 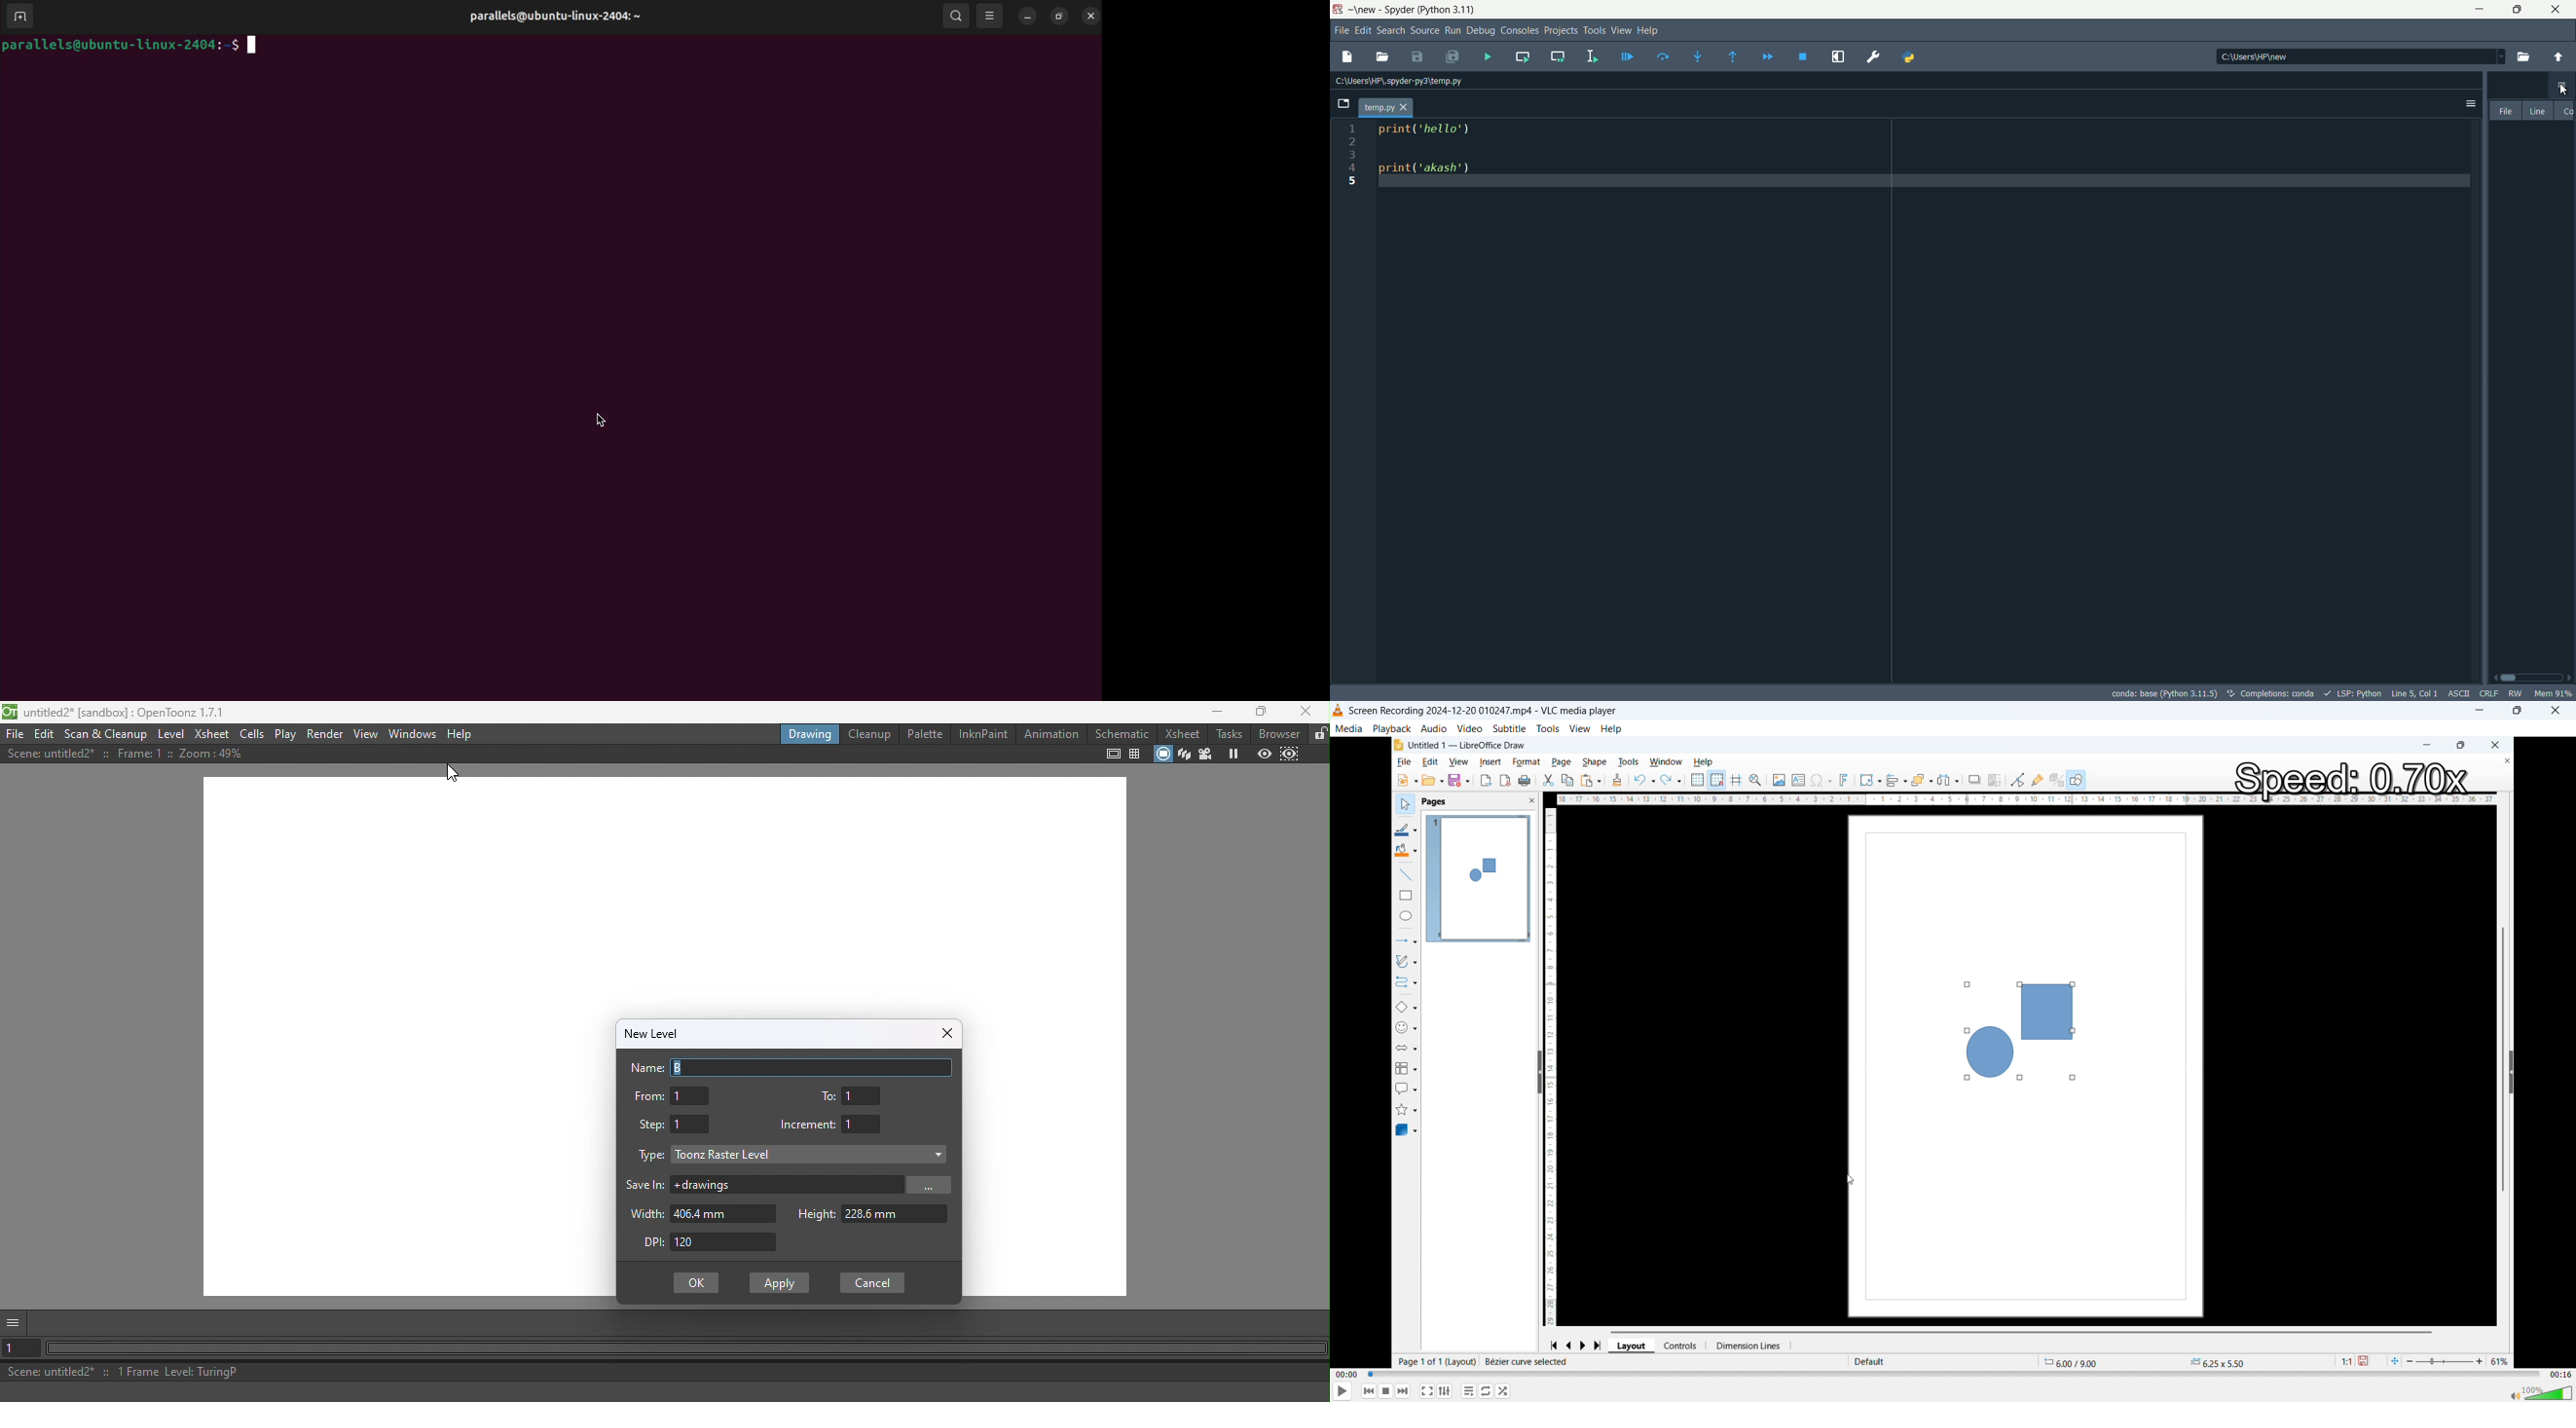 I want to click on Consoles Menu, so click(x=1518, y=30).